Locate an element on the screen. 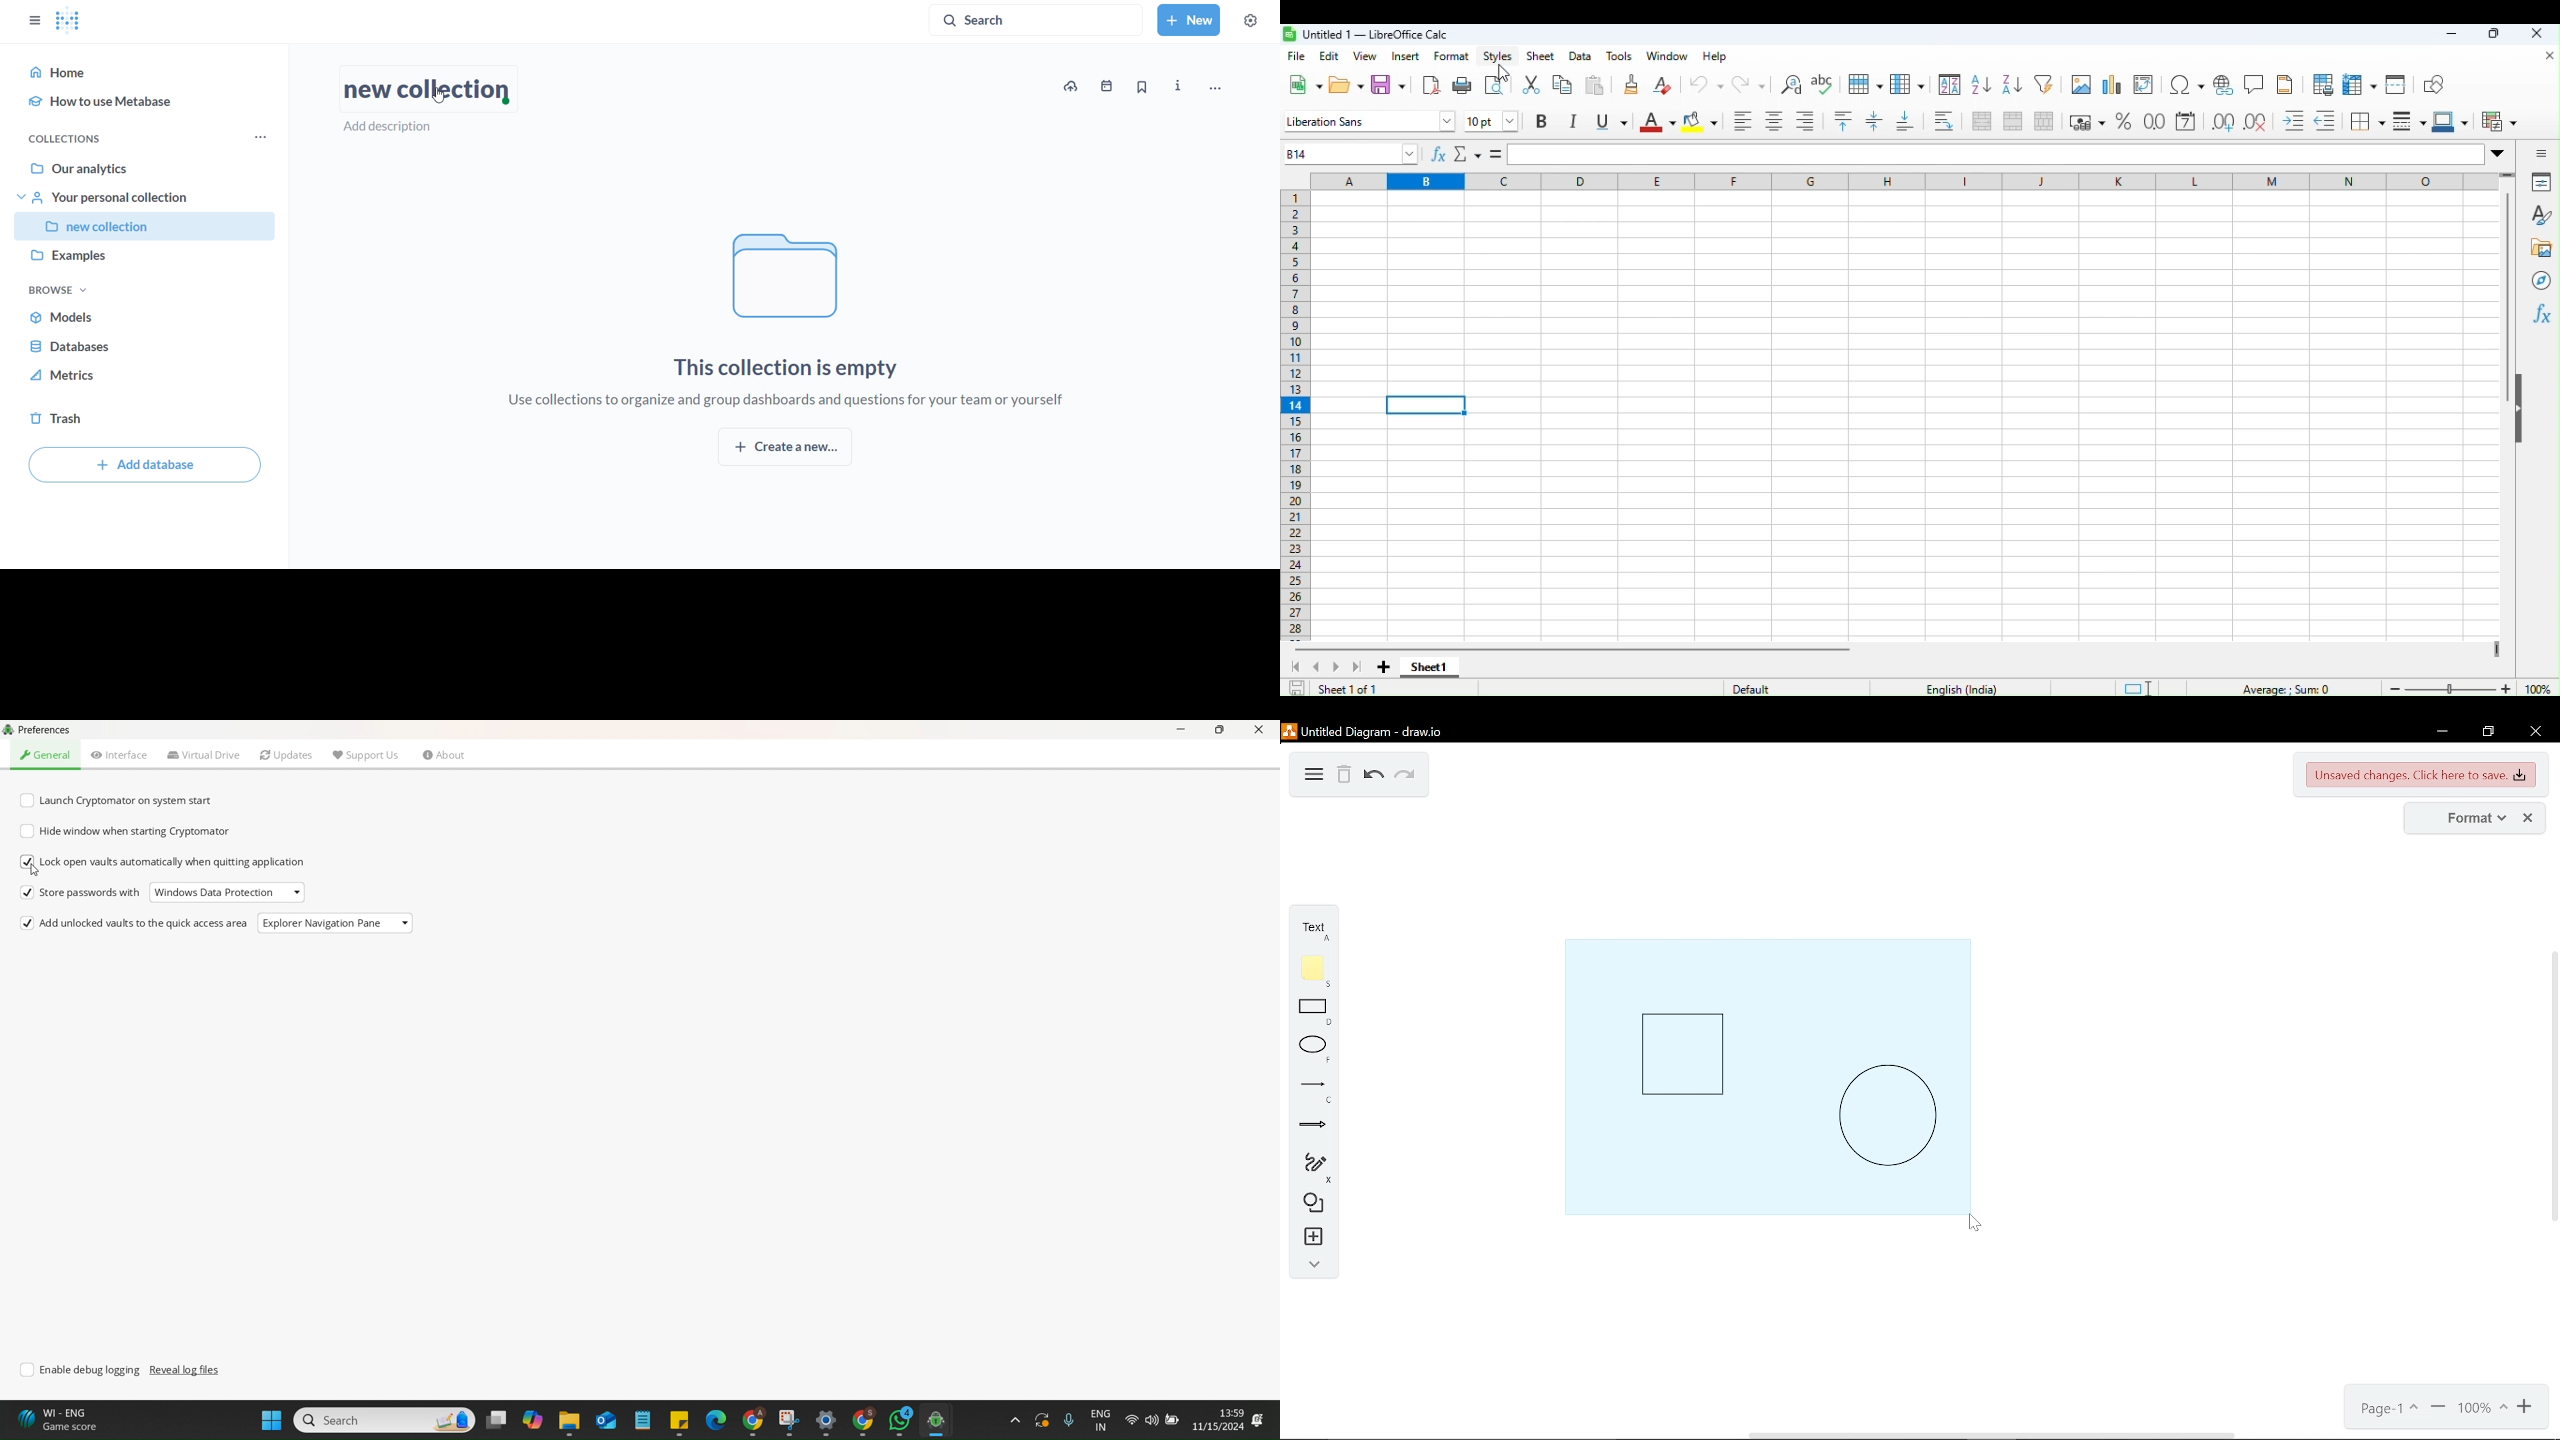 This screenshot has width=2576, height=1456. Untitled 1 - LibreOffice Calc is located at coordinates (1366, 33).